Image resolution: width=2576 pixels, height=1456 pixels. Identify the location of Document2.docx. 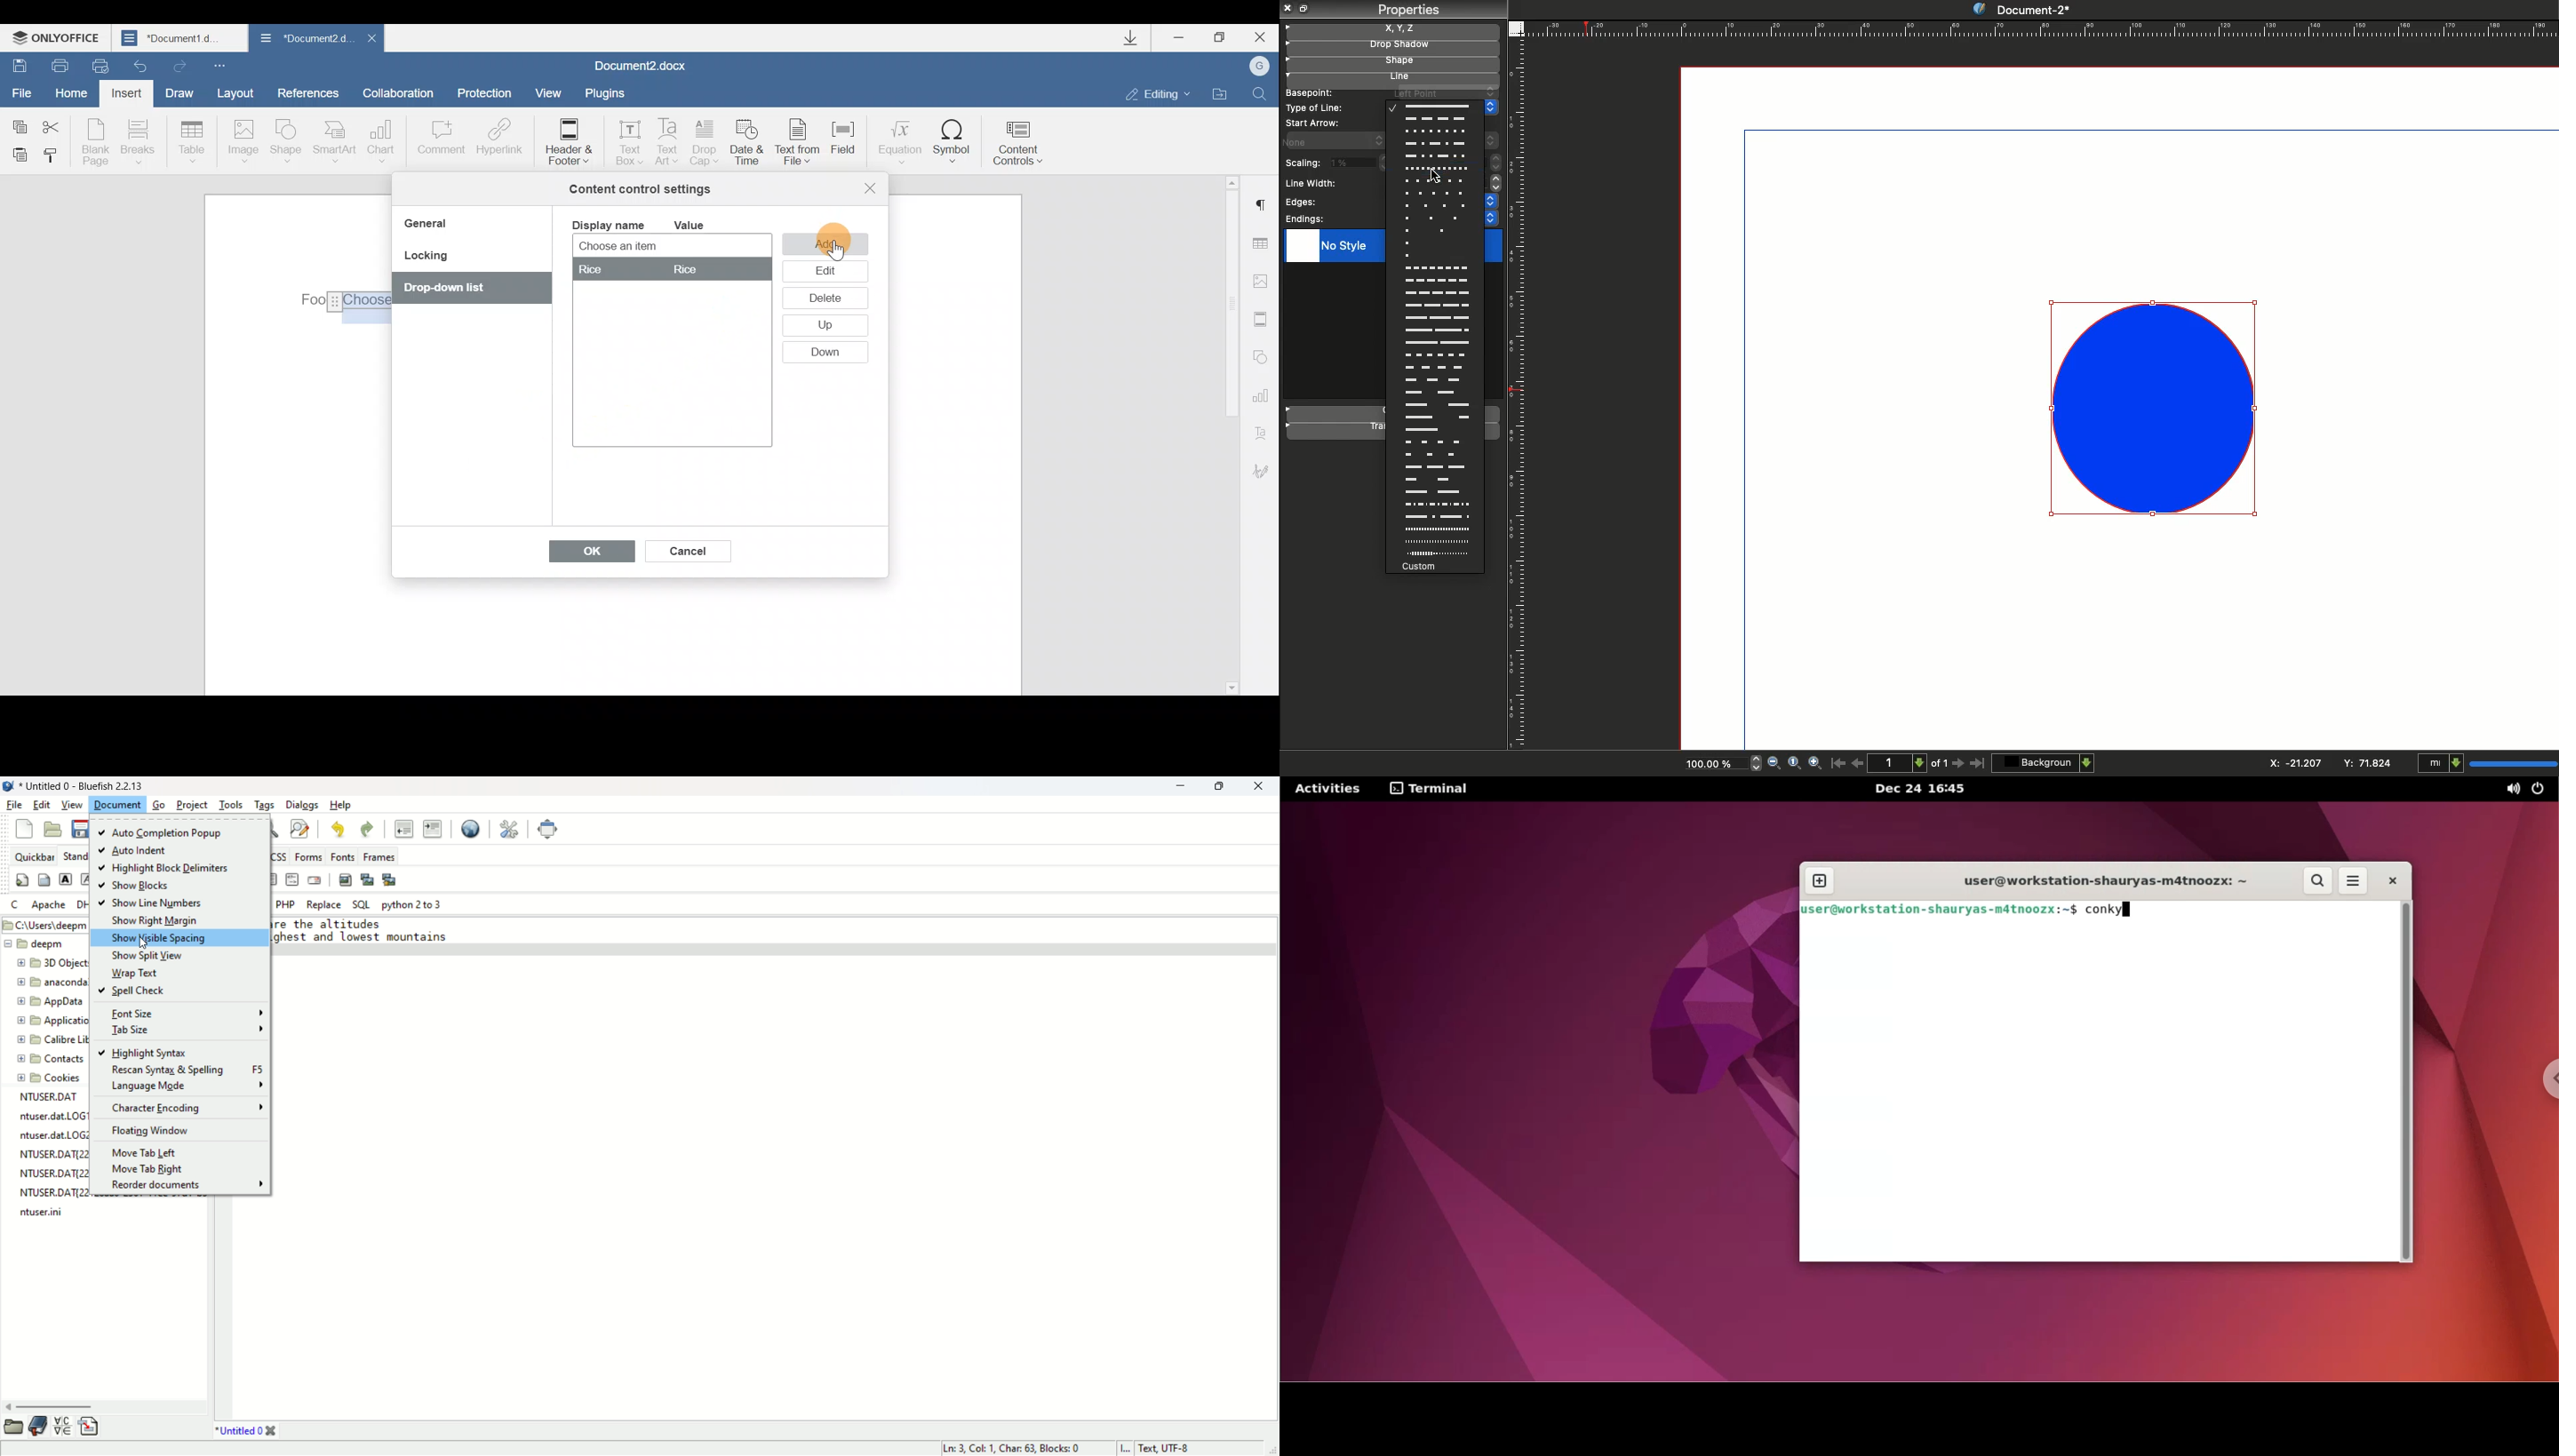
(641, 64).